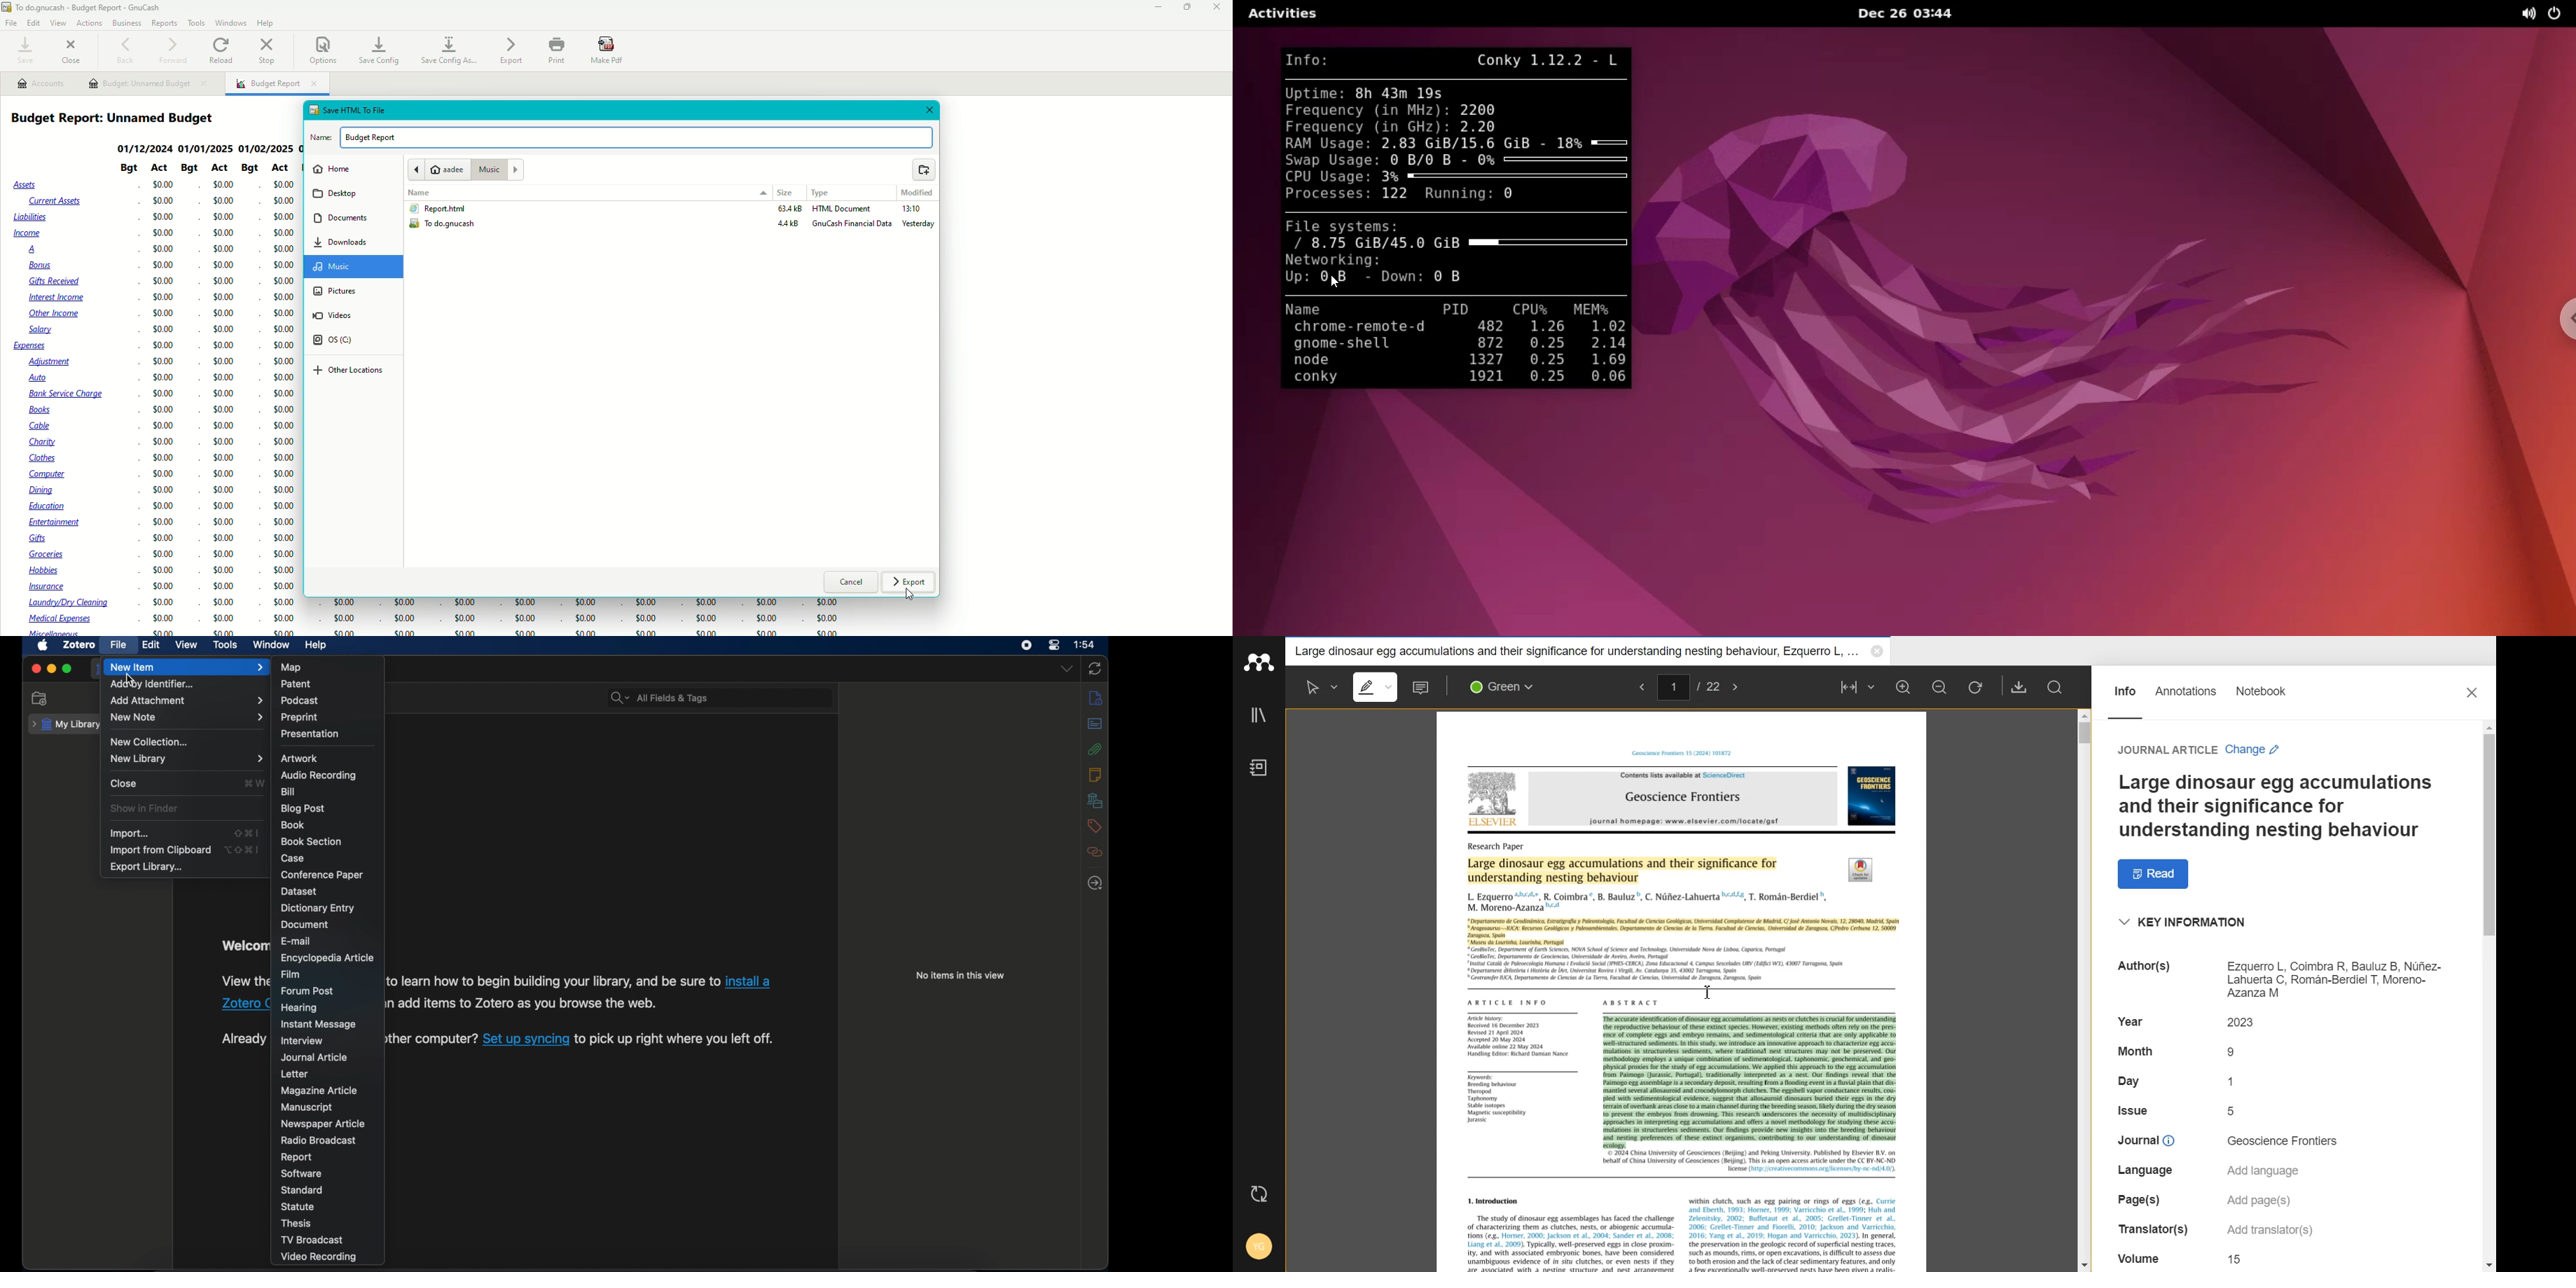 This screenshot has height=1288, width=2576. What do you see at coordinates (2236, 1080) in the screenshot?
I see `text` at bounding box center [2236, 1080].